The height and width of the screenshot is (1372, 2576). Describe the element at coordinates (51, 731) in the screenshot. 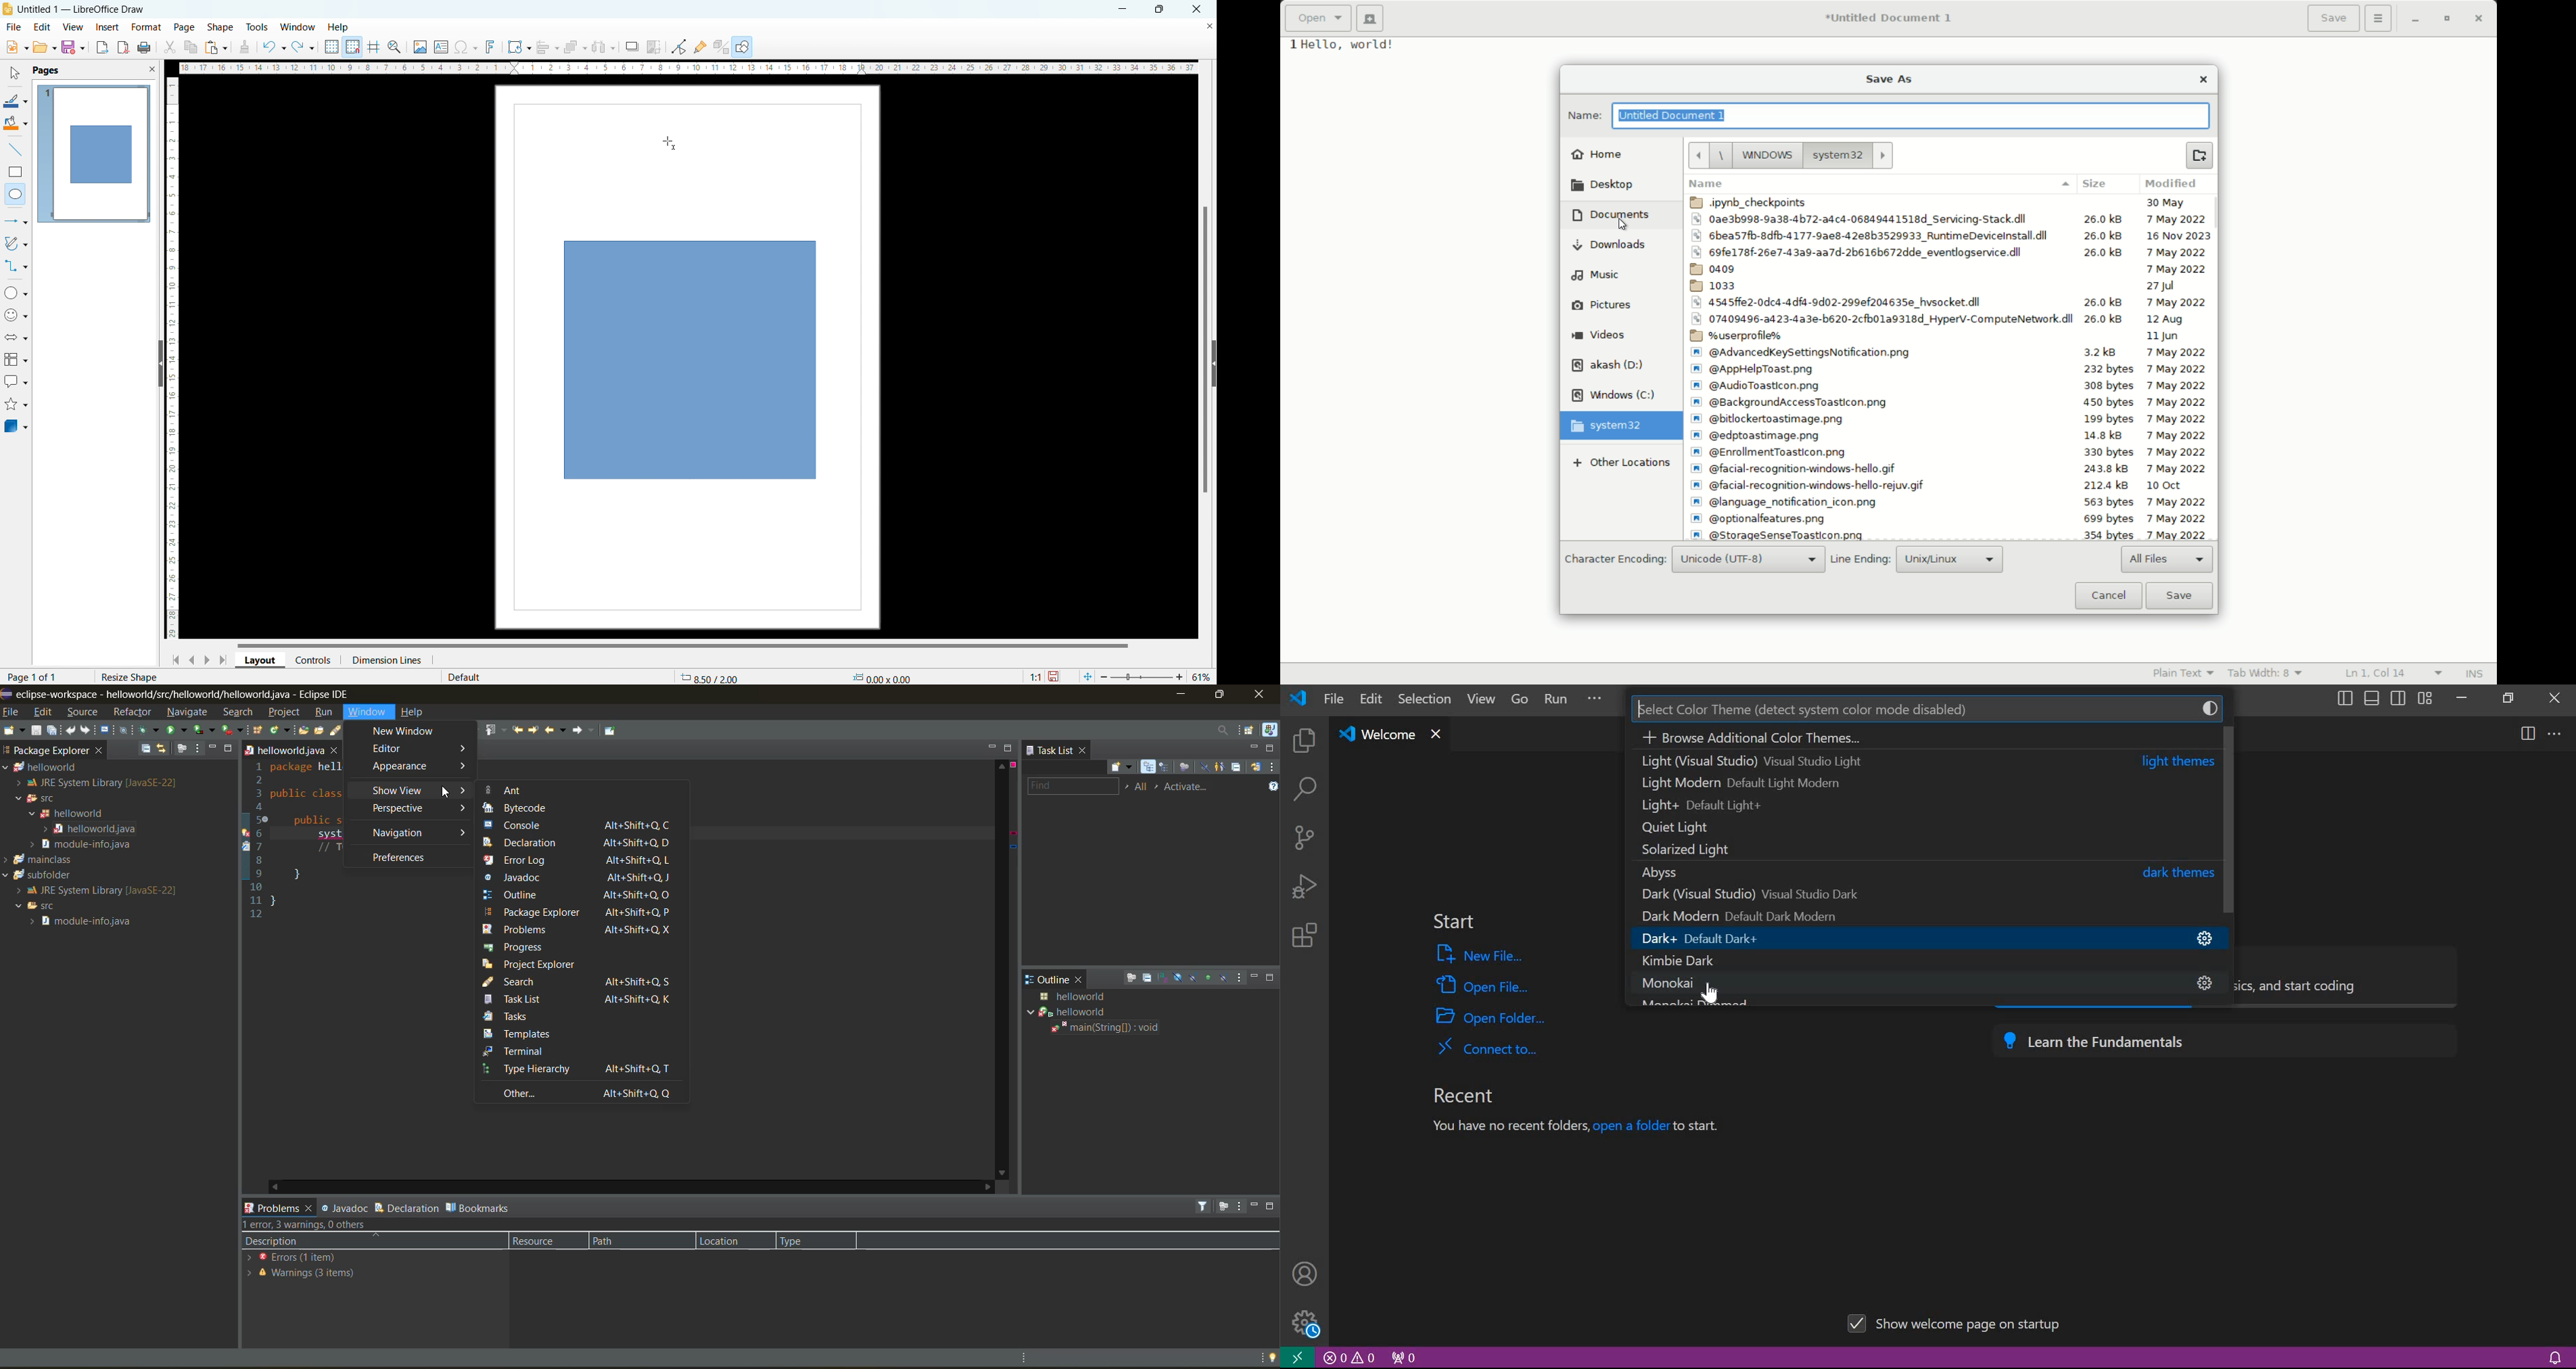

I see `save all` at that location.